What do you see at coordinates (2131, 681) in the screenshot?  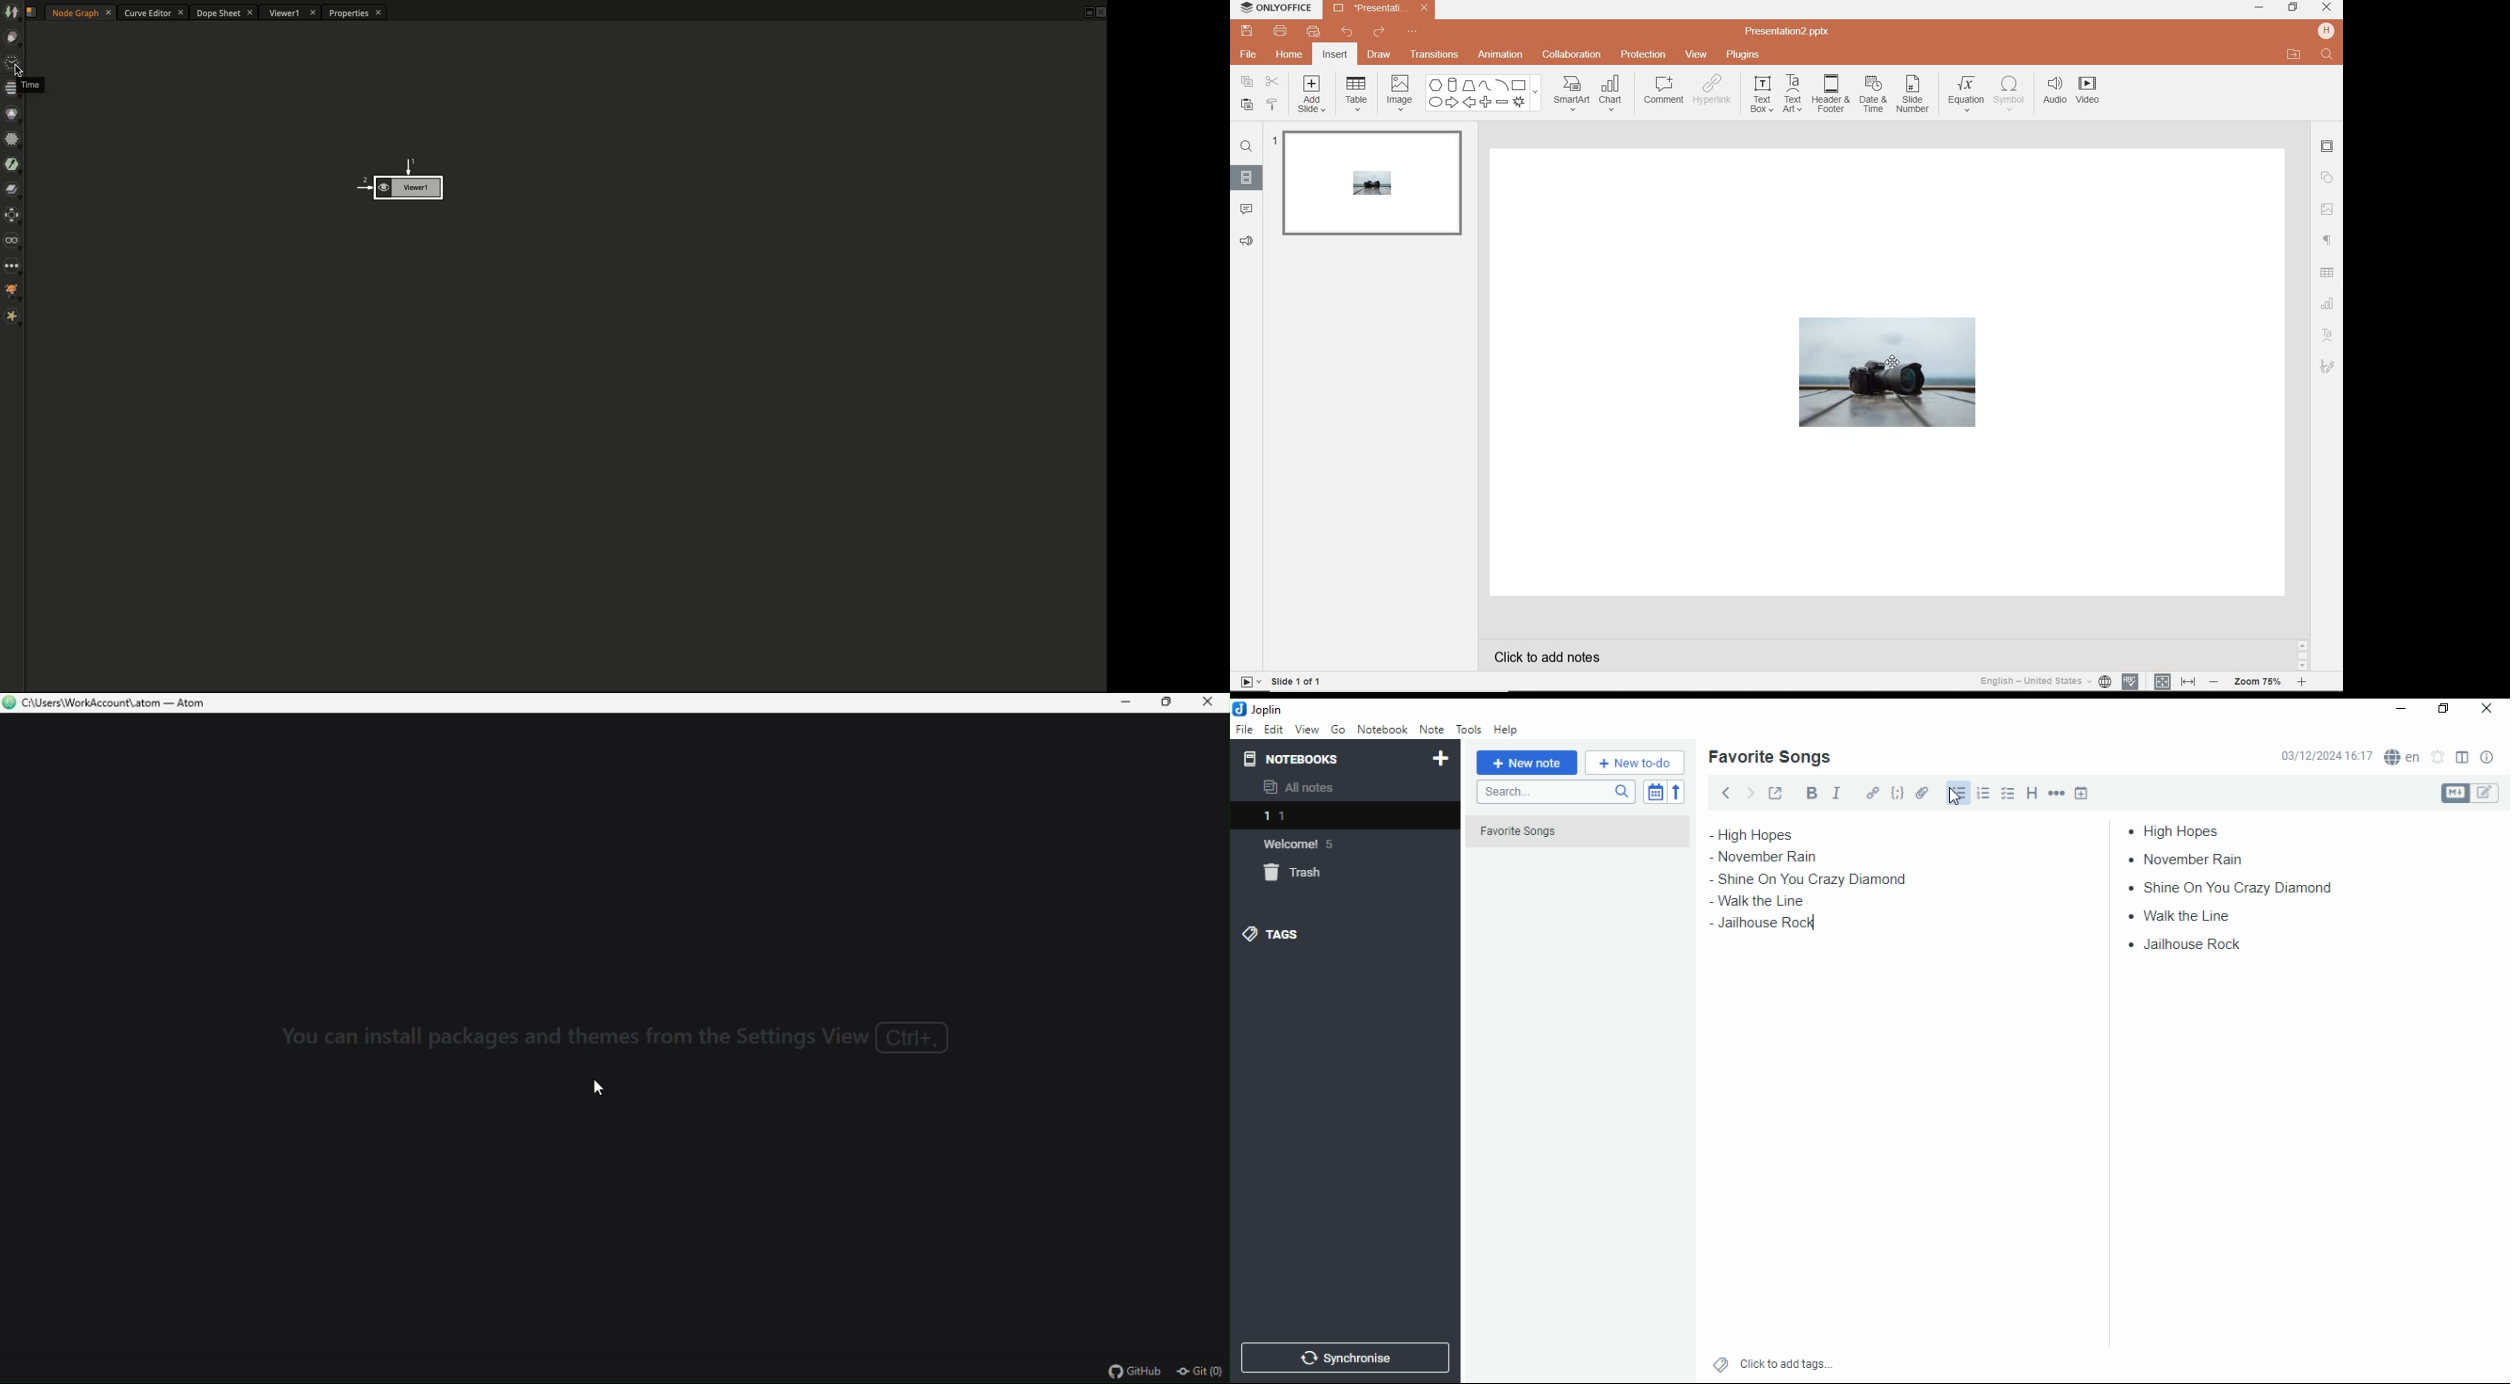 I see `spell checking` at bounding box center [2131, 681].